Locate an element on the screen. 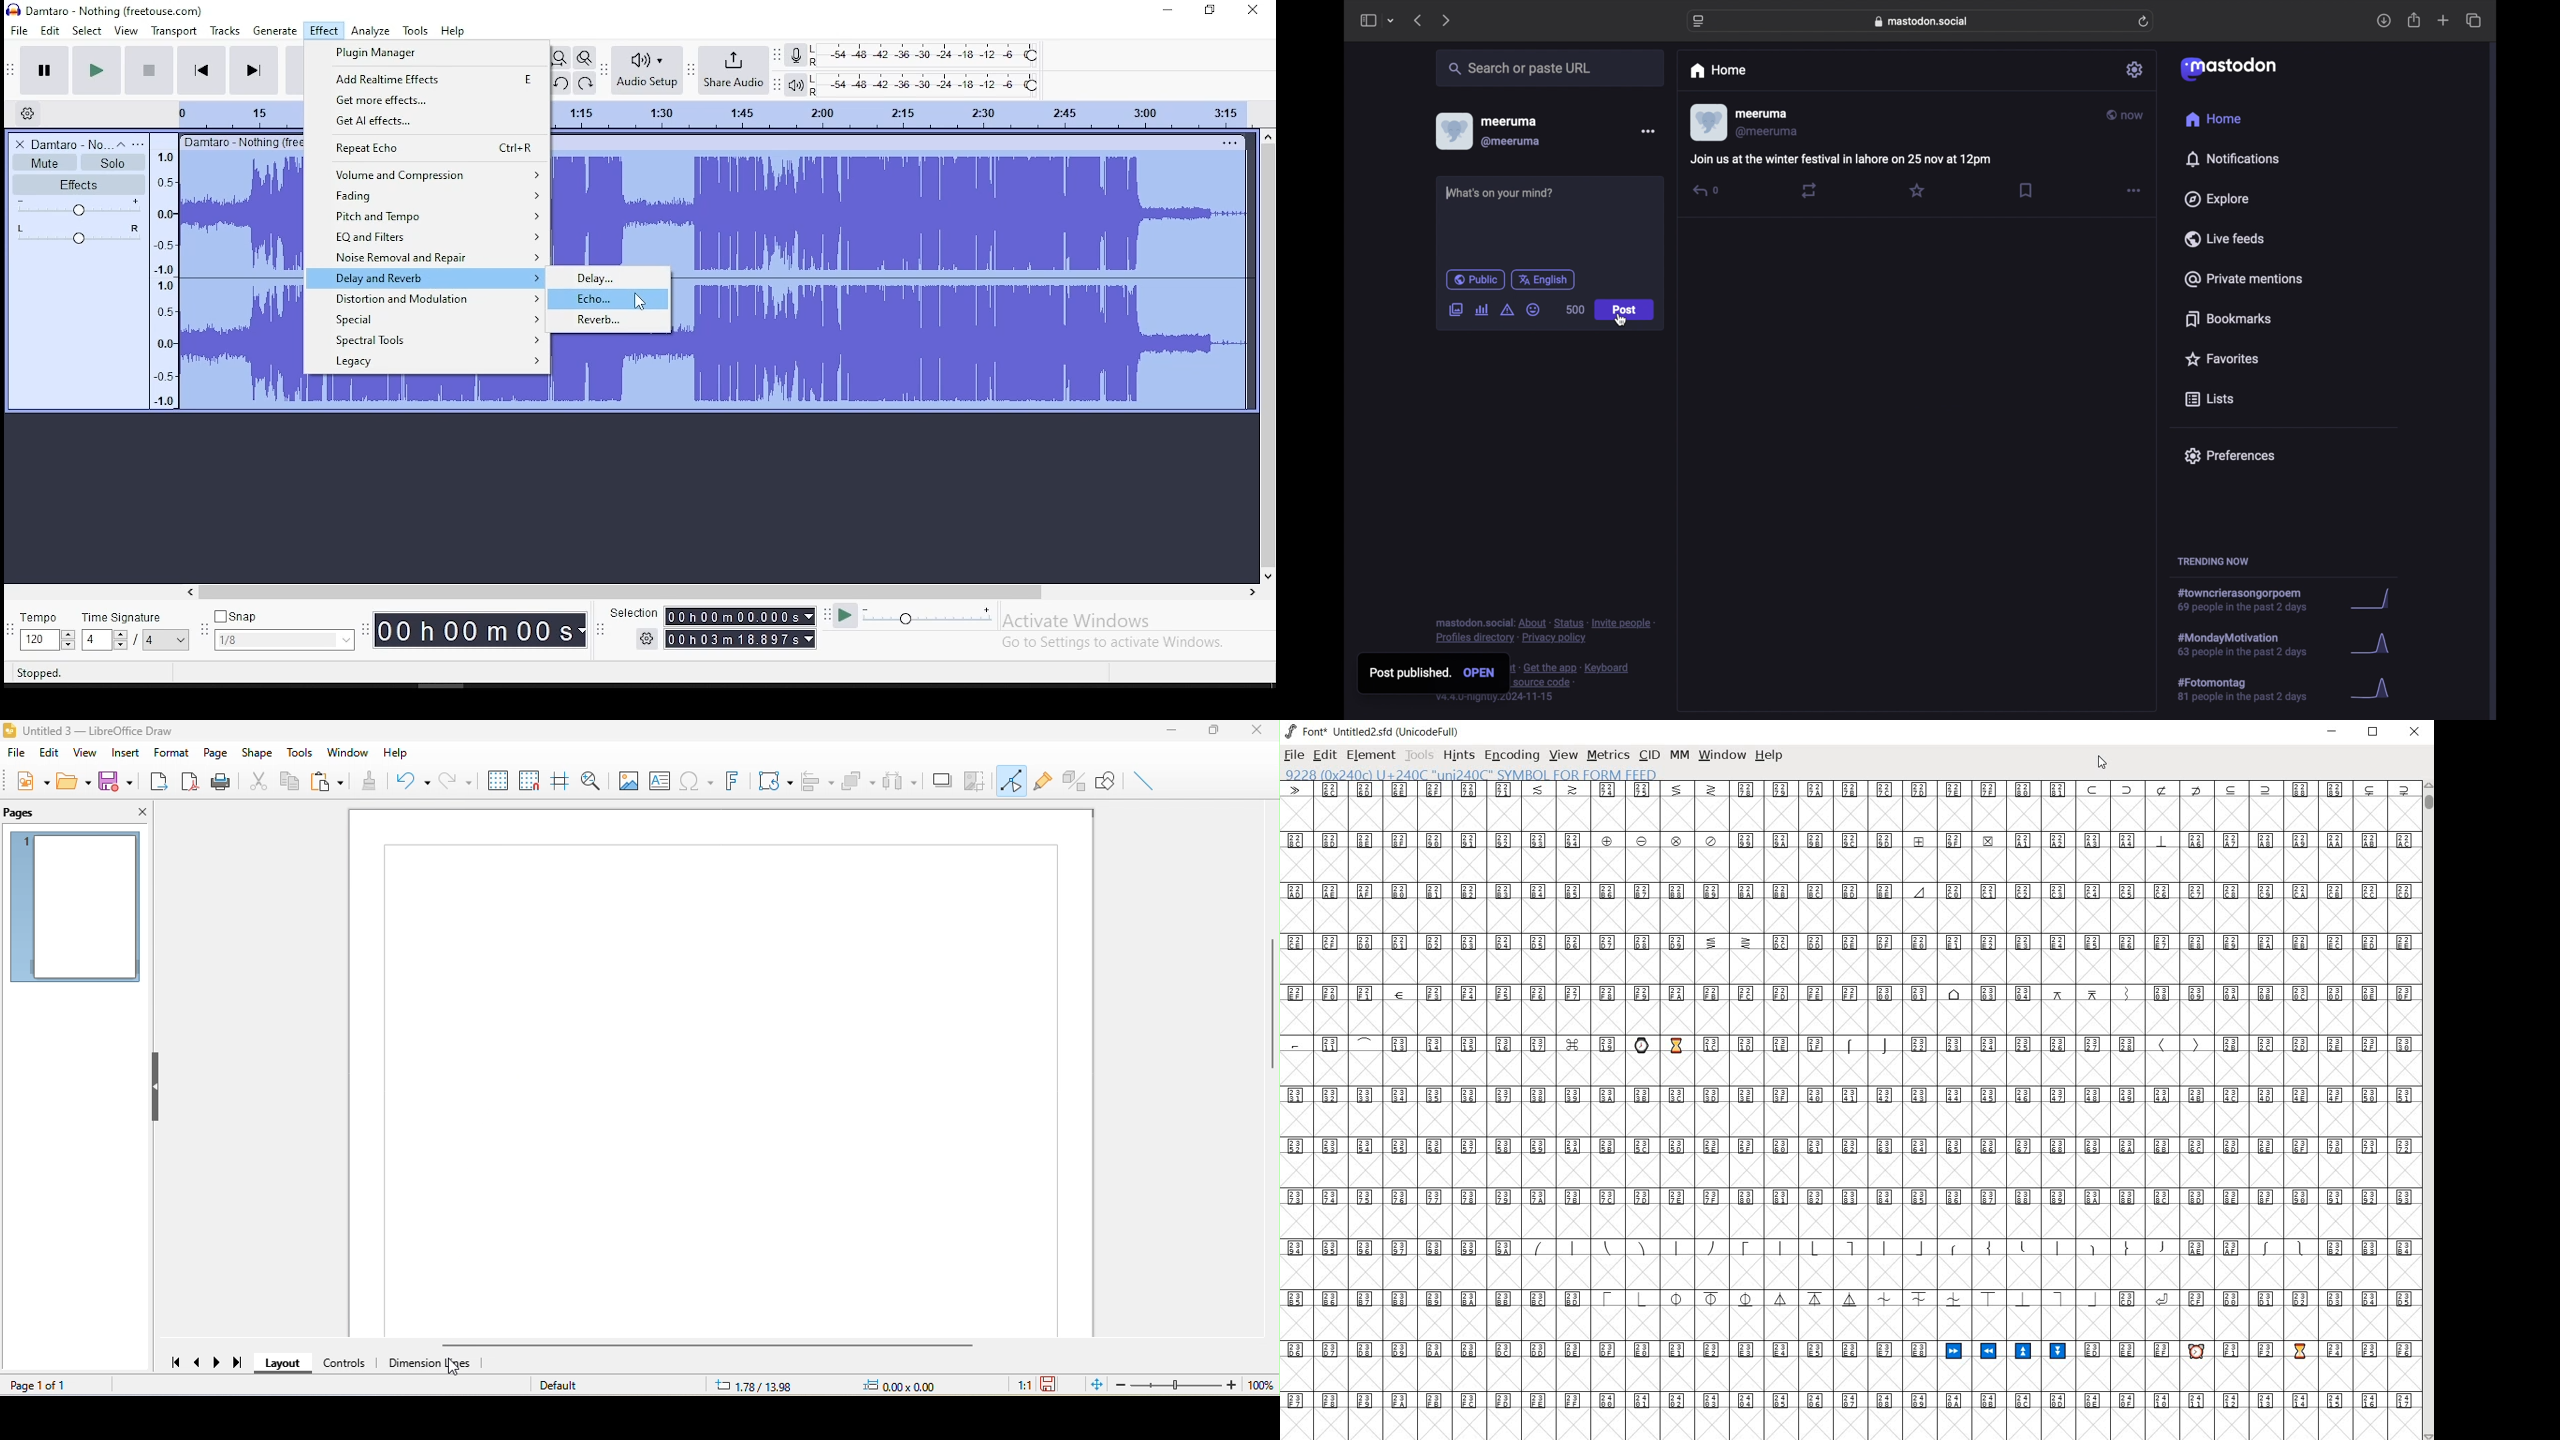  open is located at coordinates (1483, 674).